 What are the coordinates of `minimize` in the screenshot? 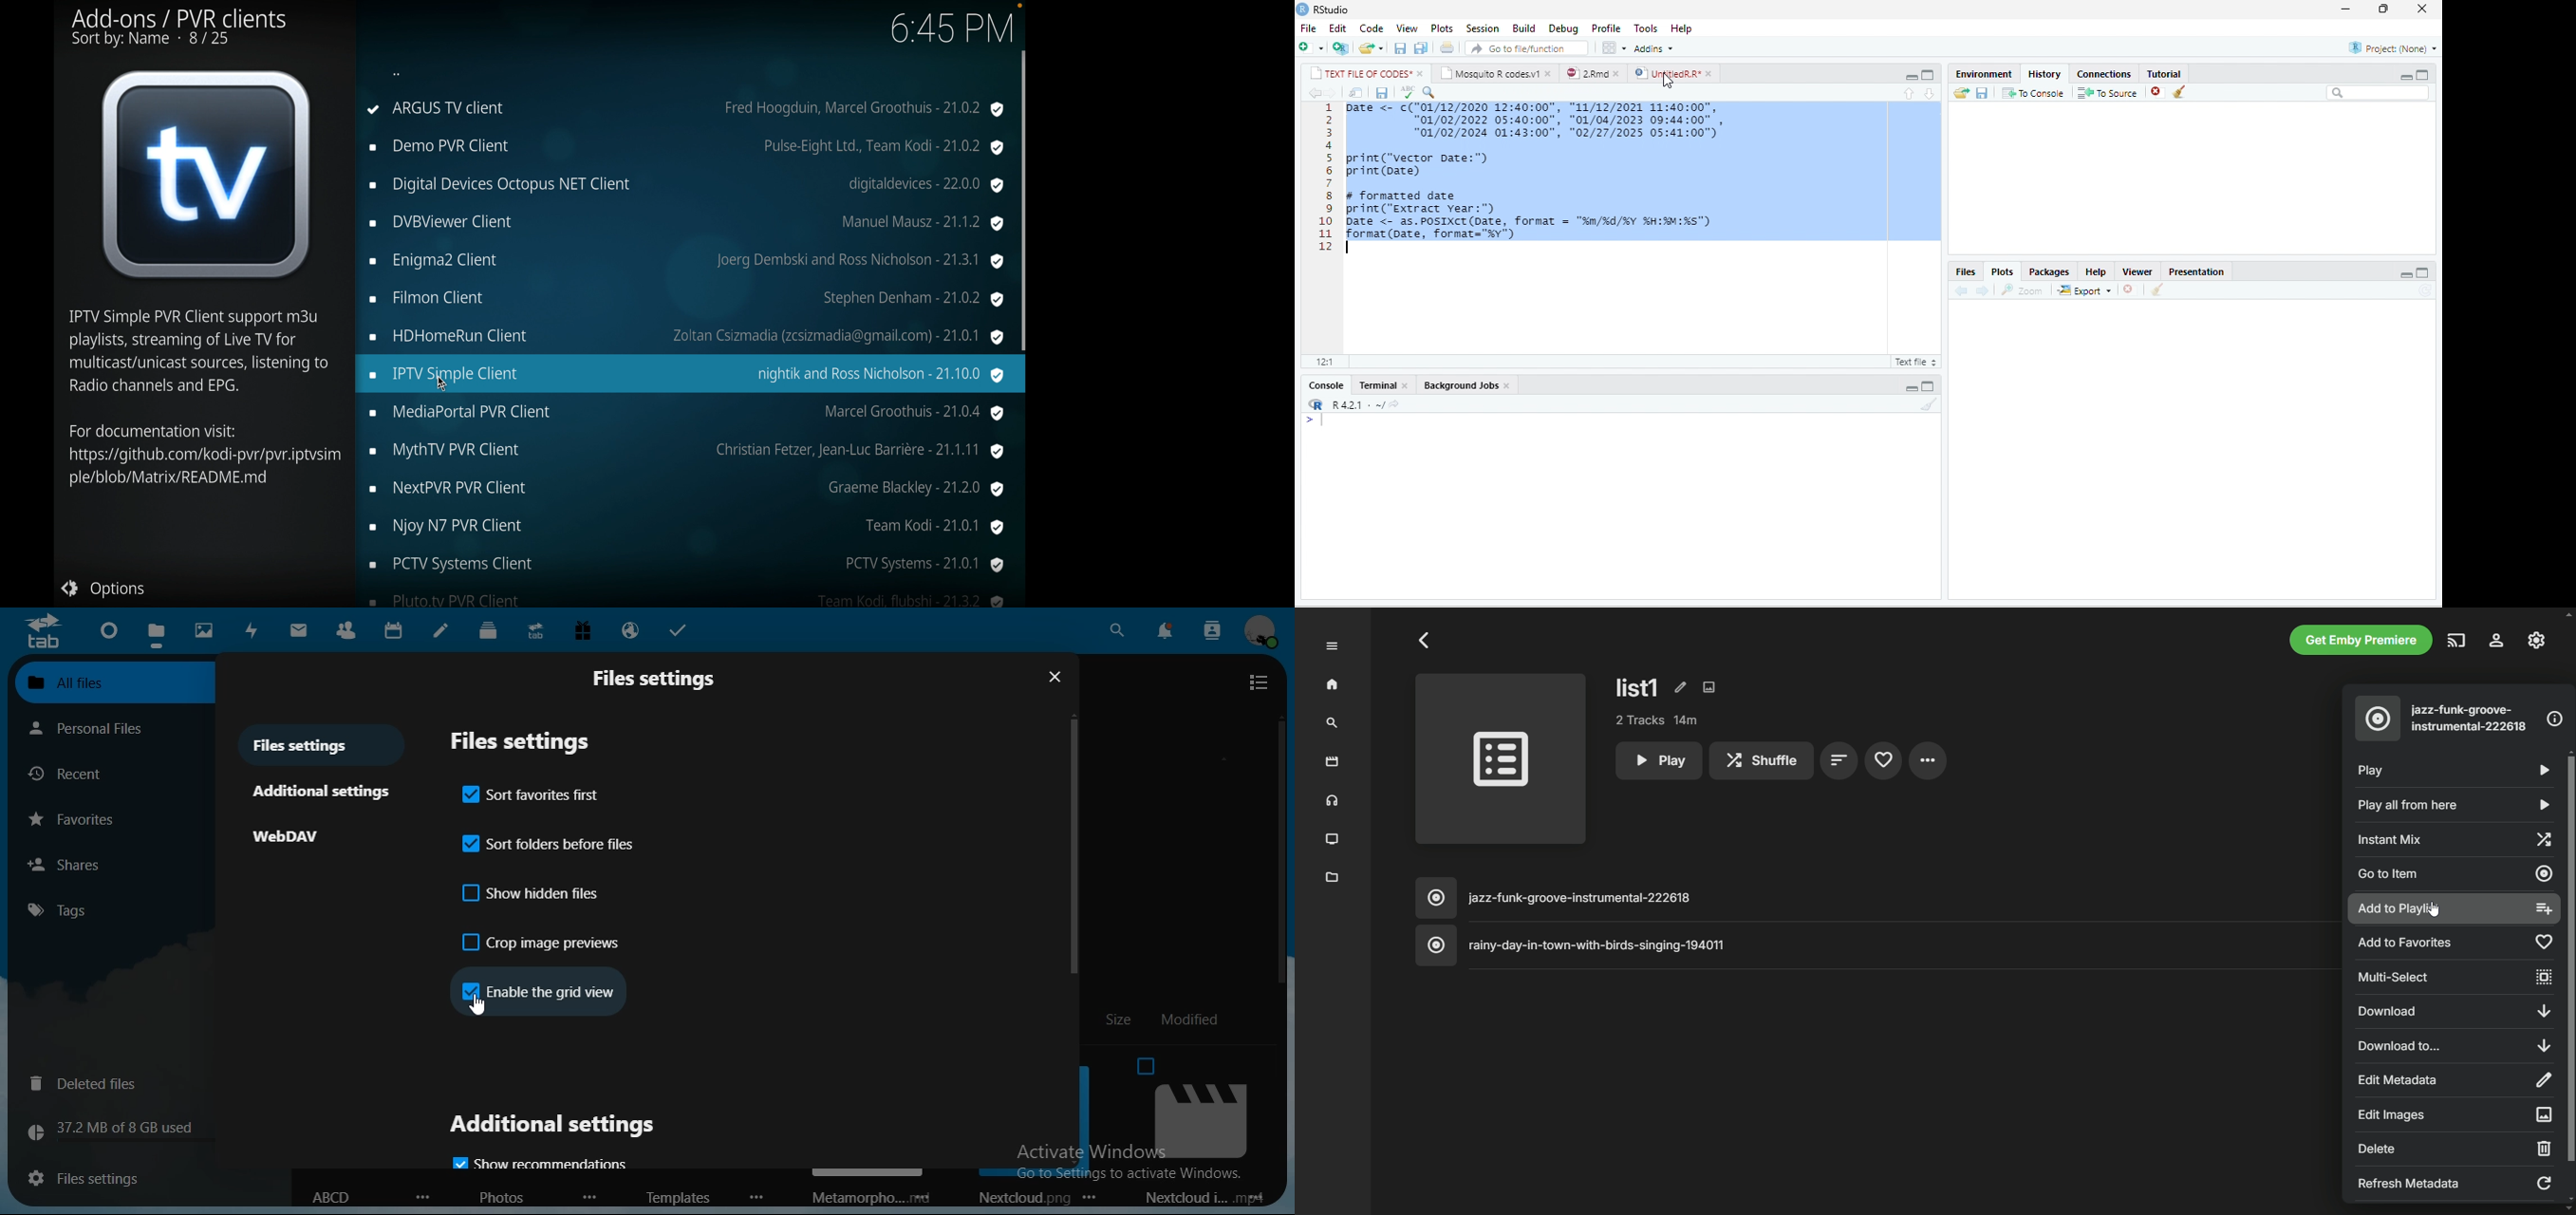 It's located at (2406, 274).